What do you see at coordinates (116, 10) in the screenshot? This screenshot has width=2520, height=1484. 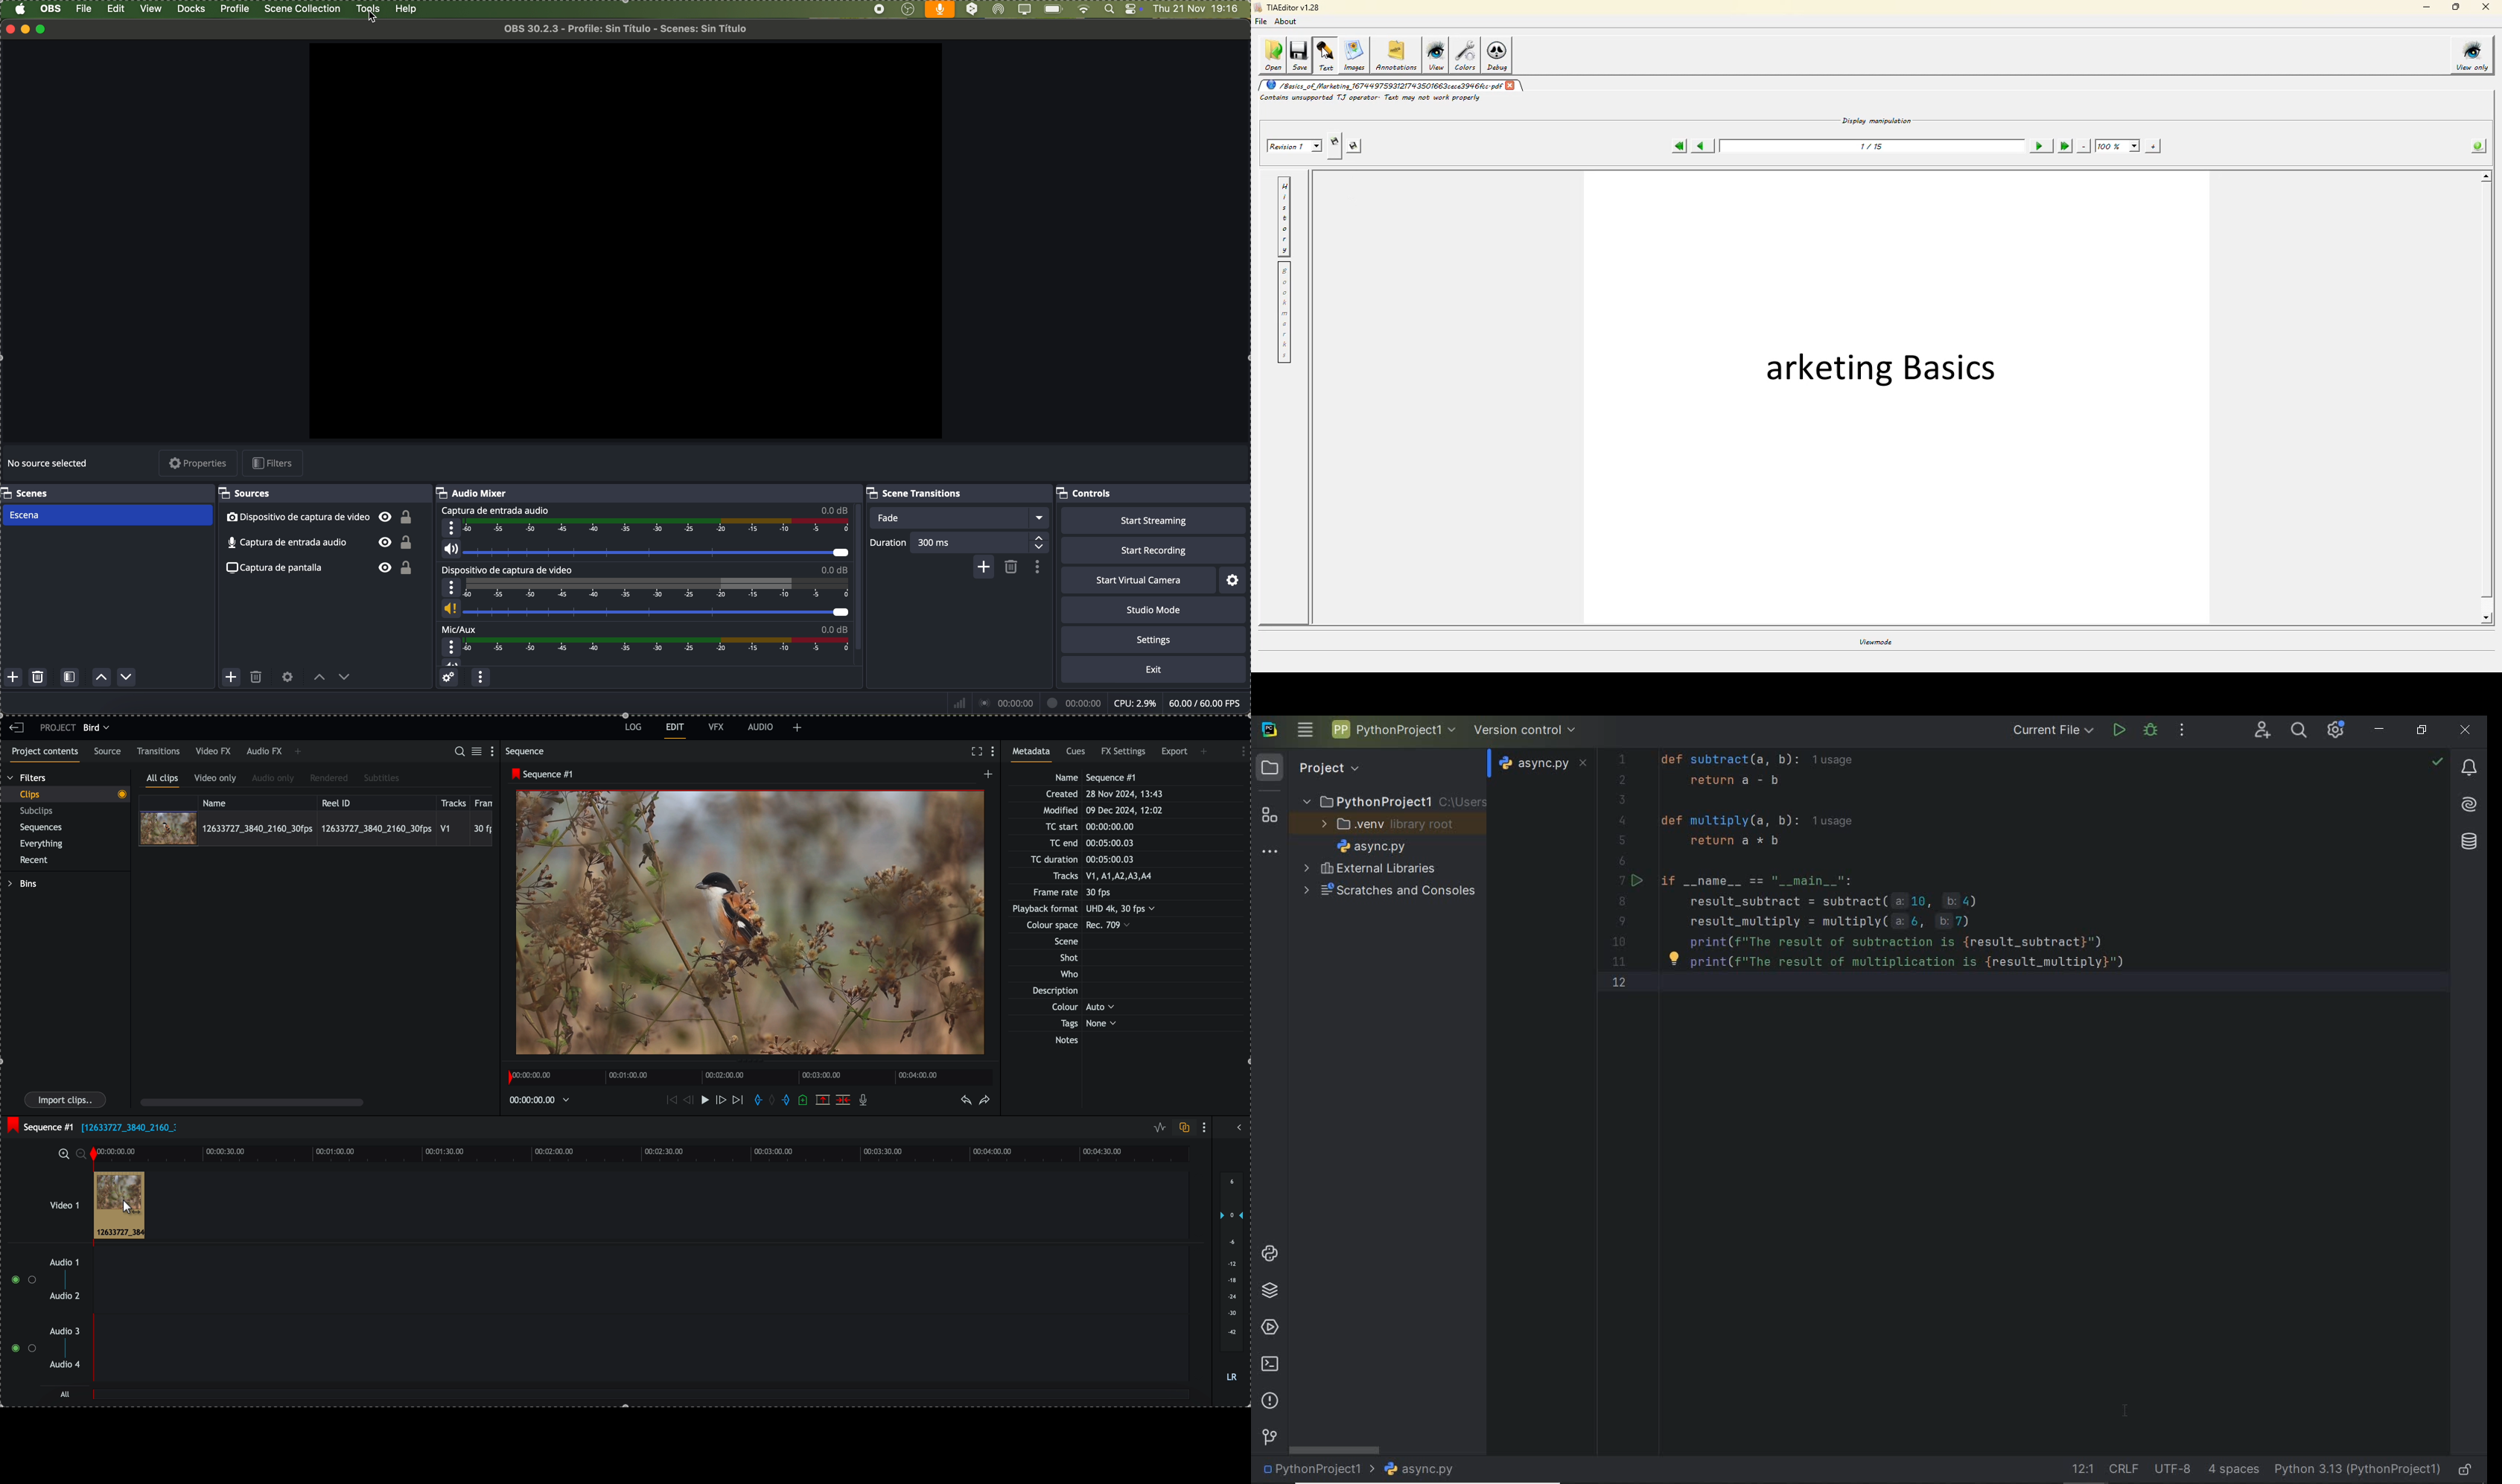 I see `edit` at bounding box center [116, 10].